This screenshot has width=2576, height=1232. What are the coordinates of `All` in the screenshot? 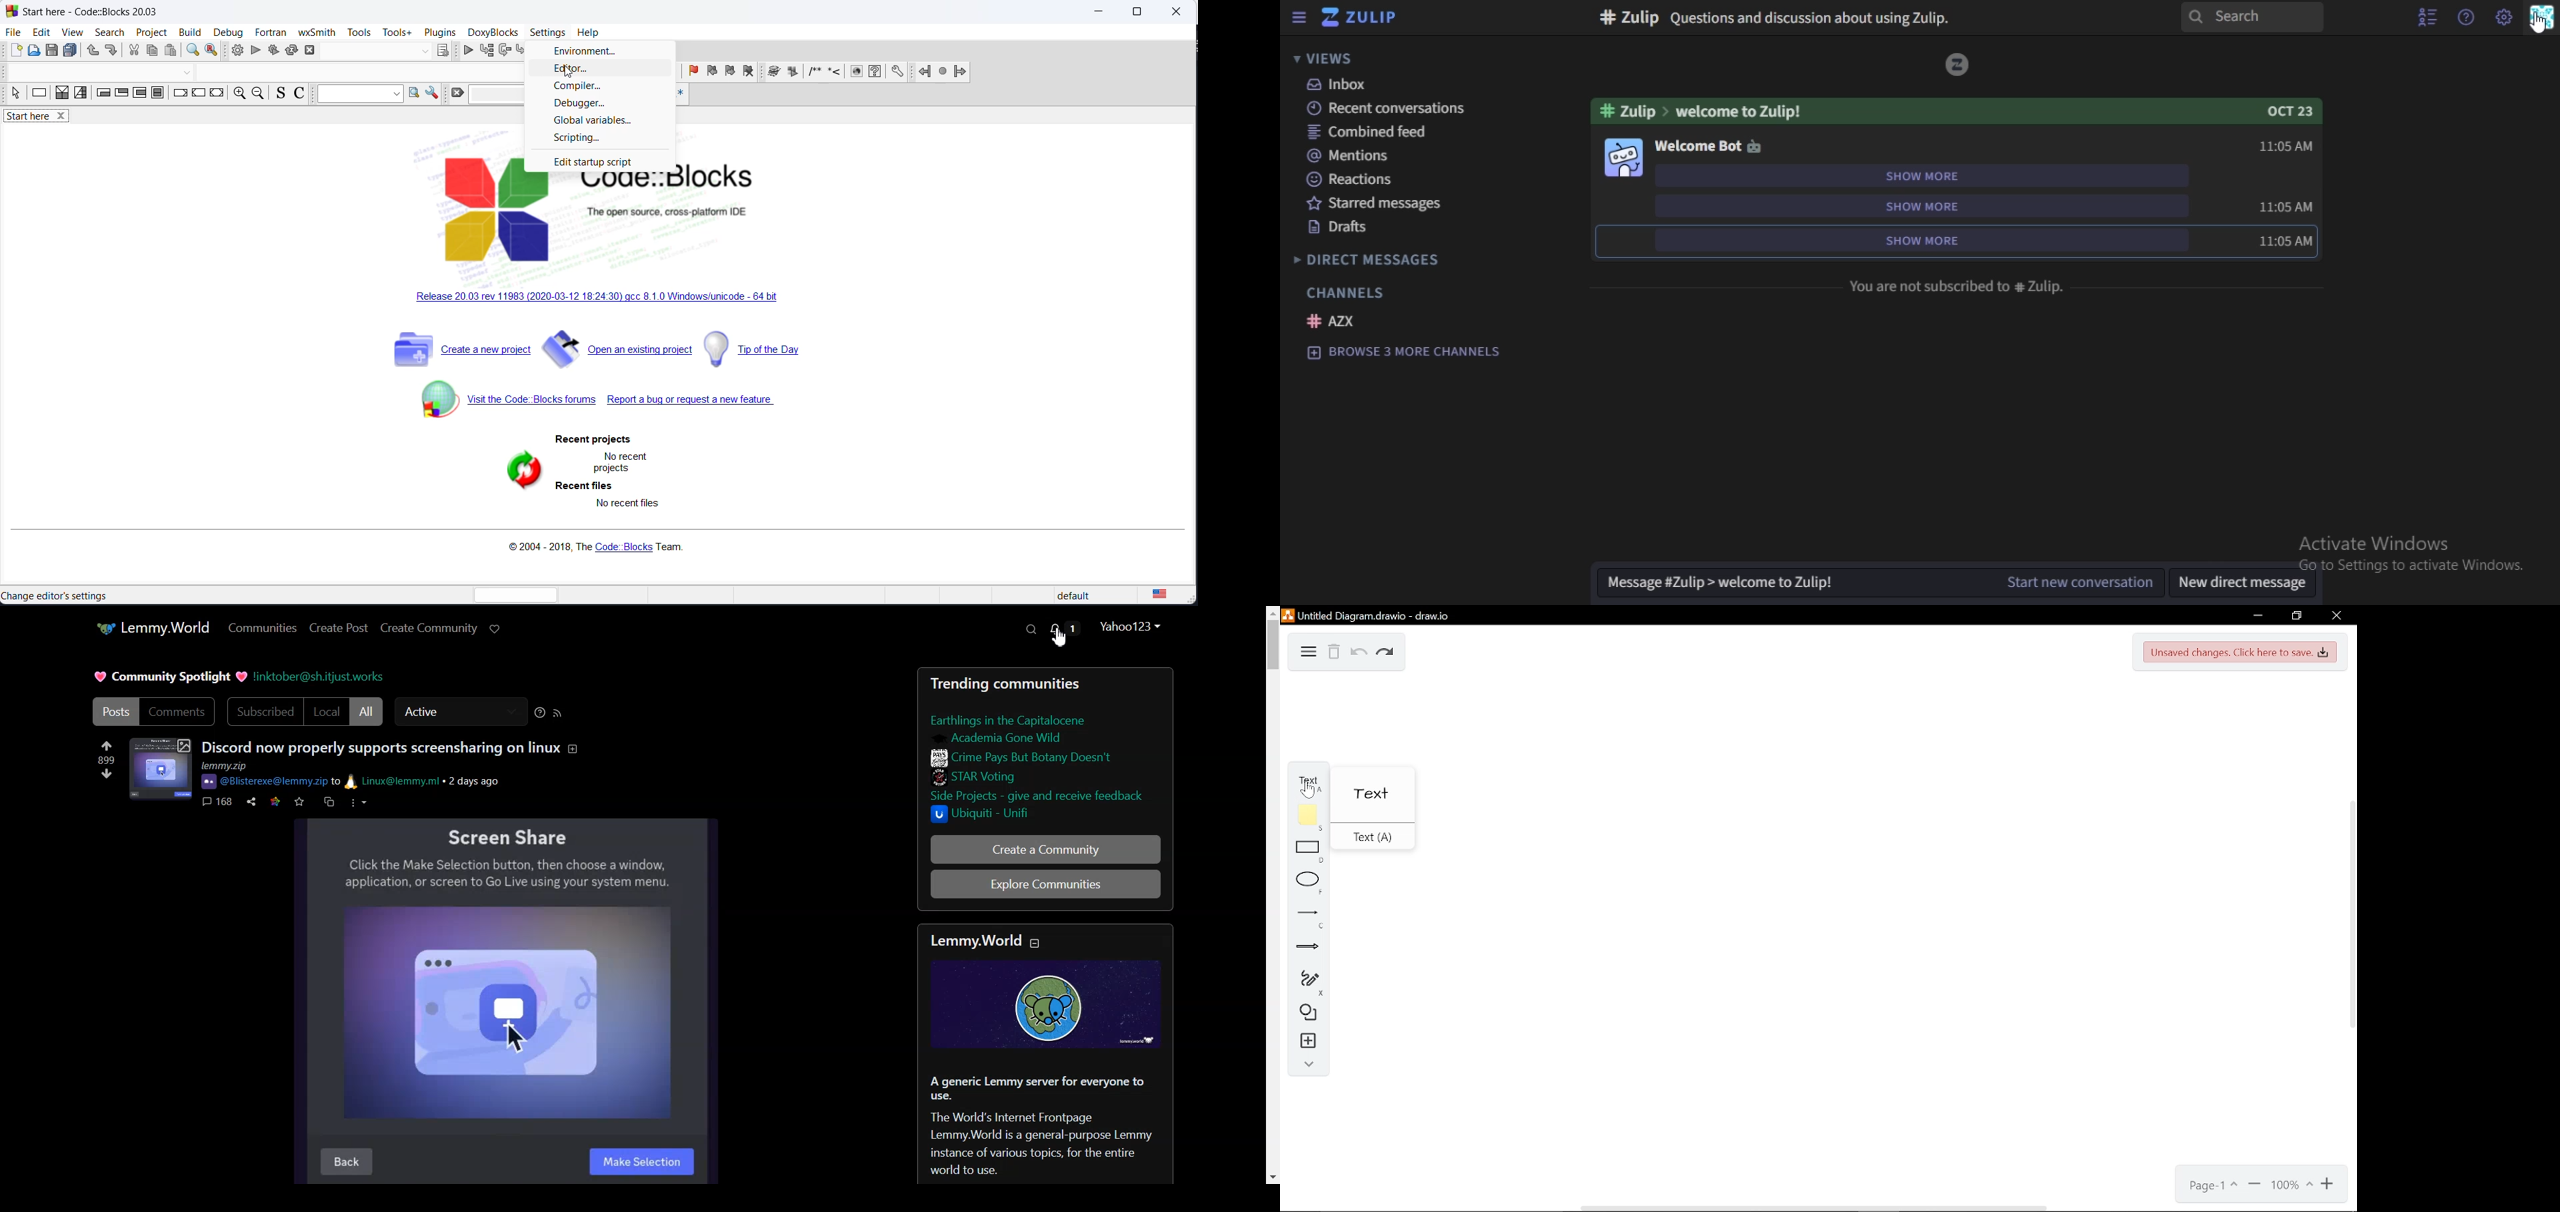 It's located at (367, 711).